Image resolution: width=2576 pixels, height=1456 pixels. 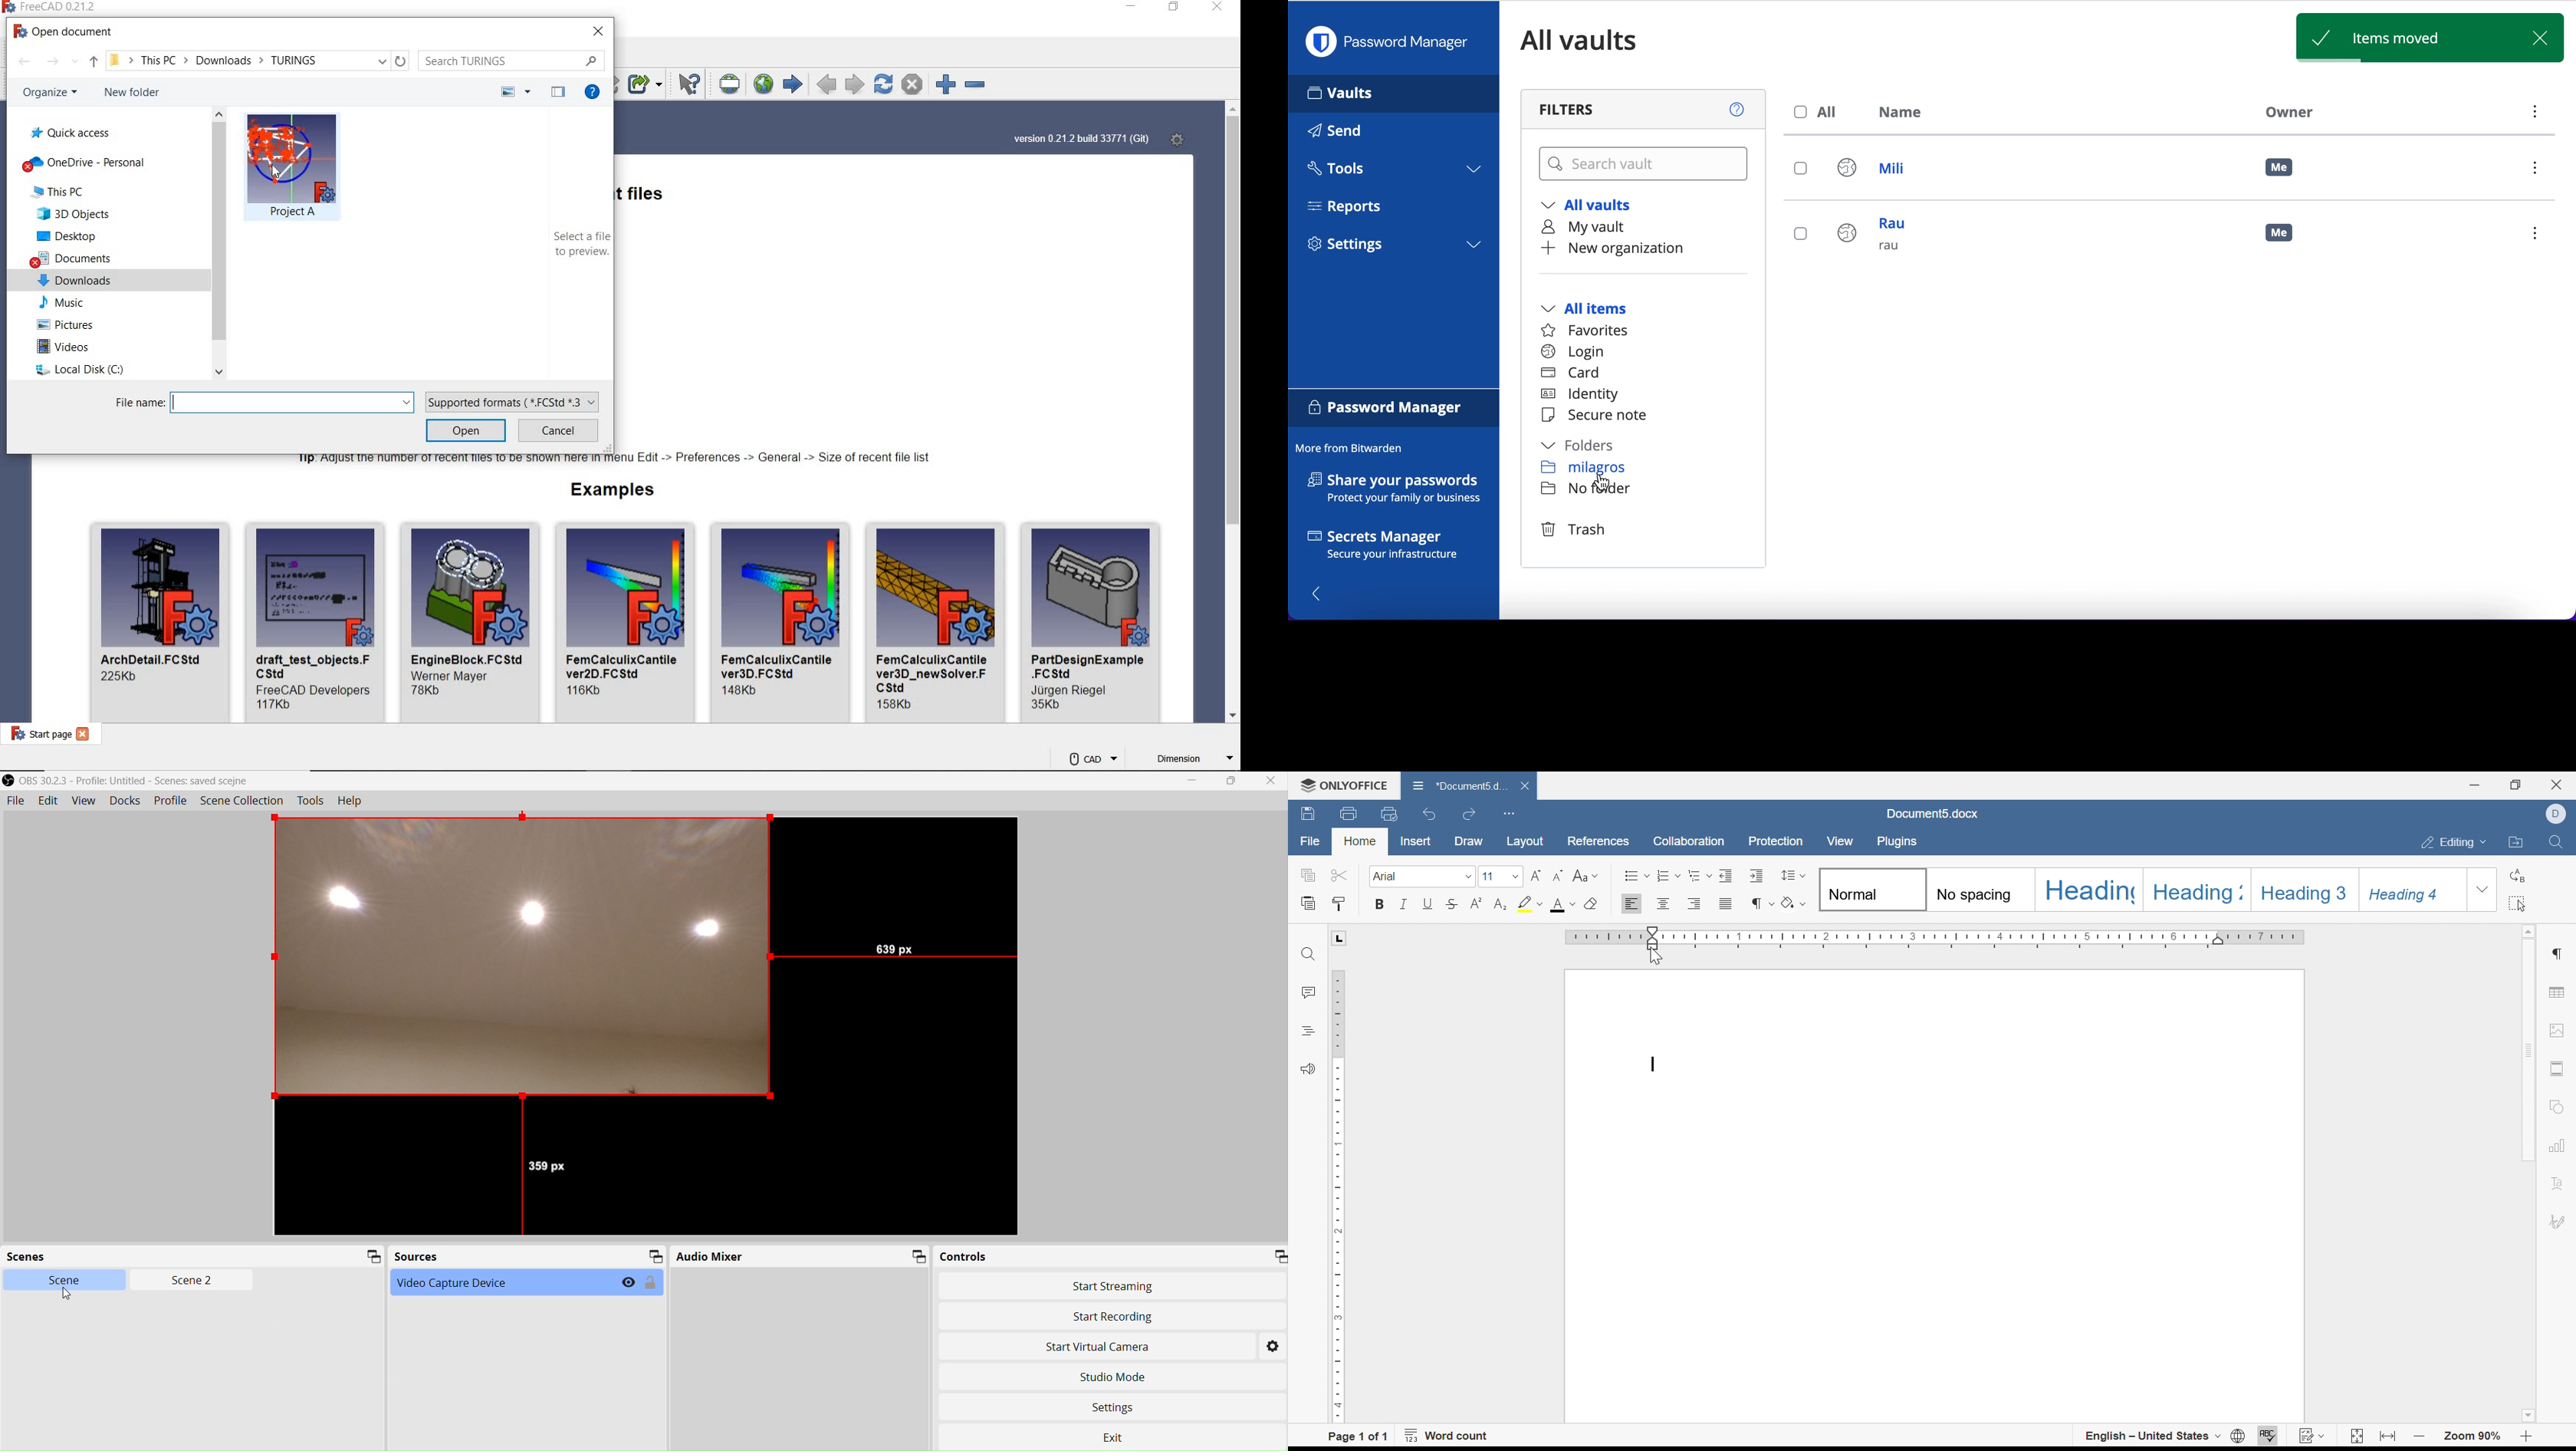 I want to click on paste, so click(x=1310, y=902).